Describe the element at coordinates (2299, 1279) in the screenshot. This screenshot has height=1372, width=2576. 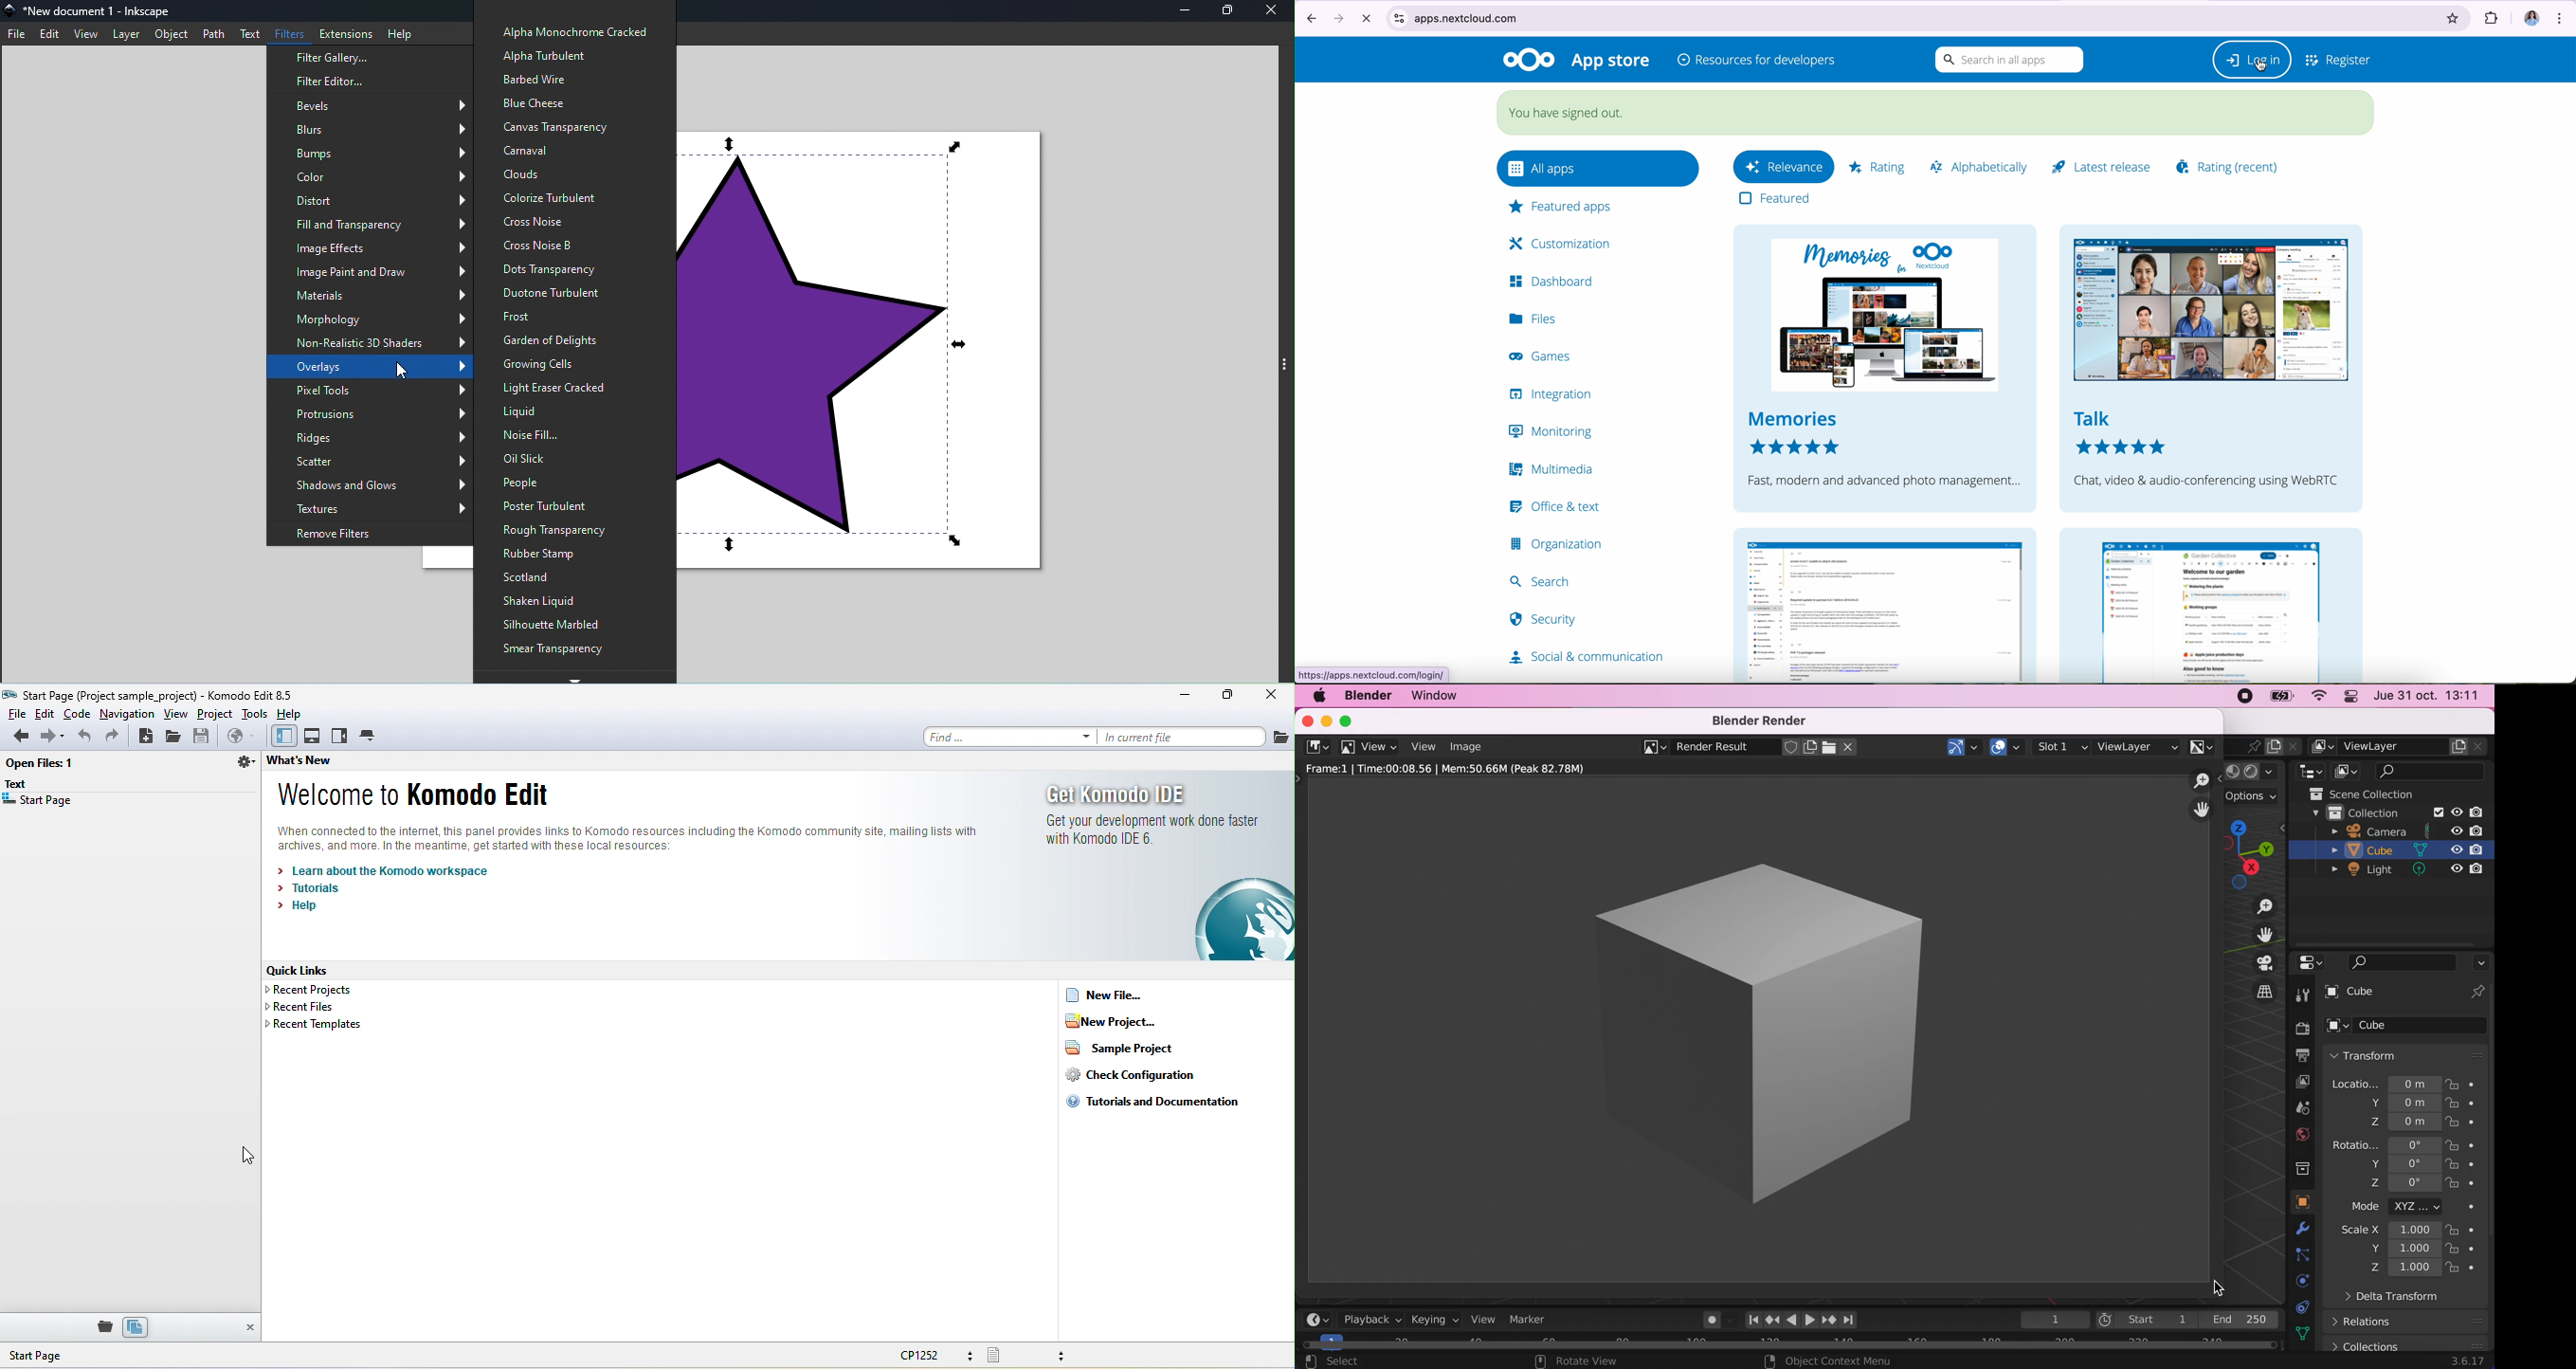
I see `physics` at that location.